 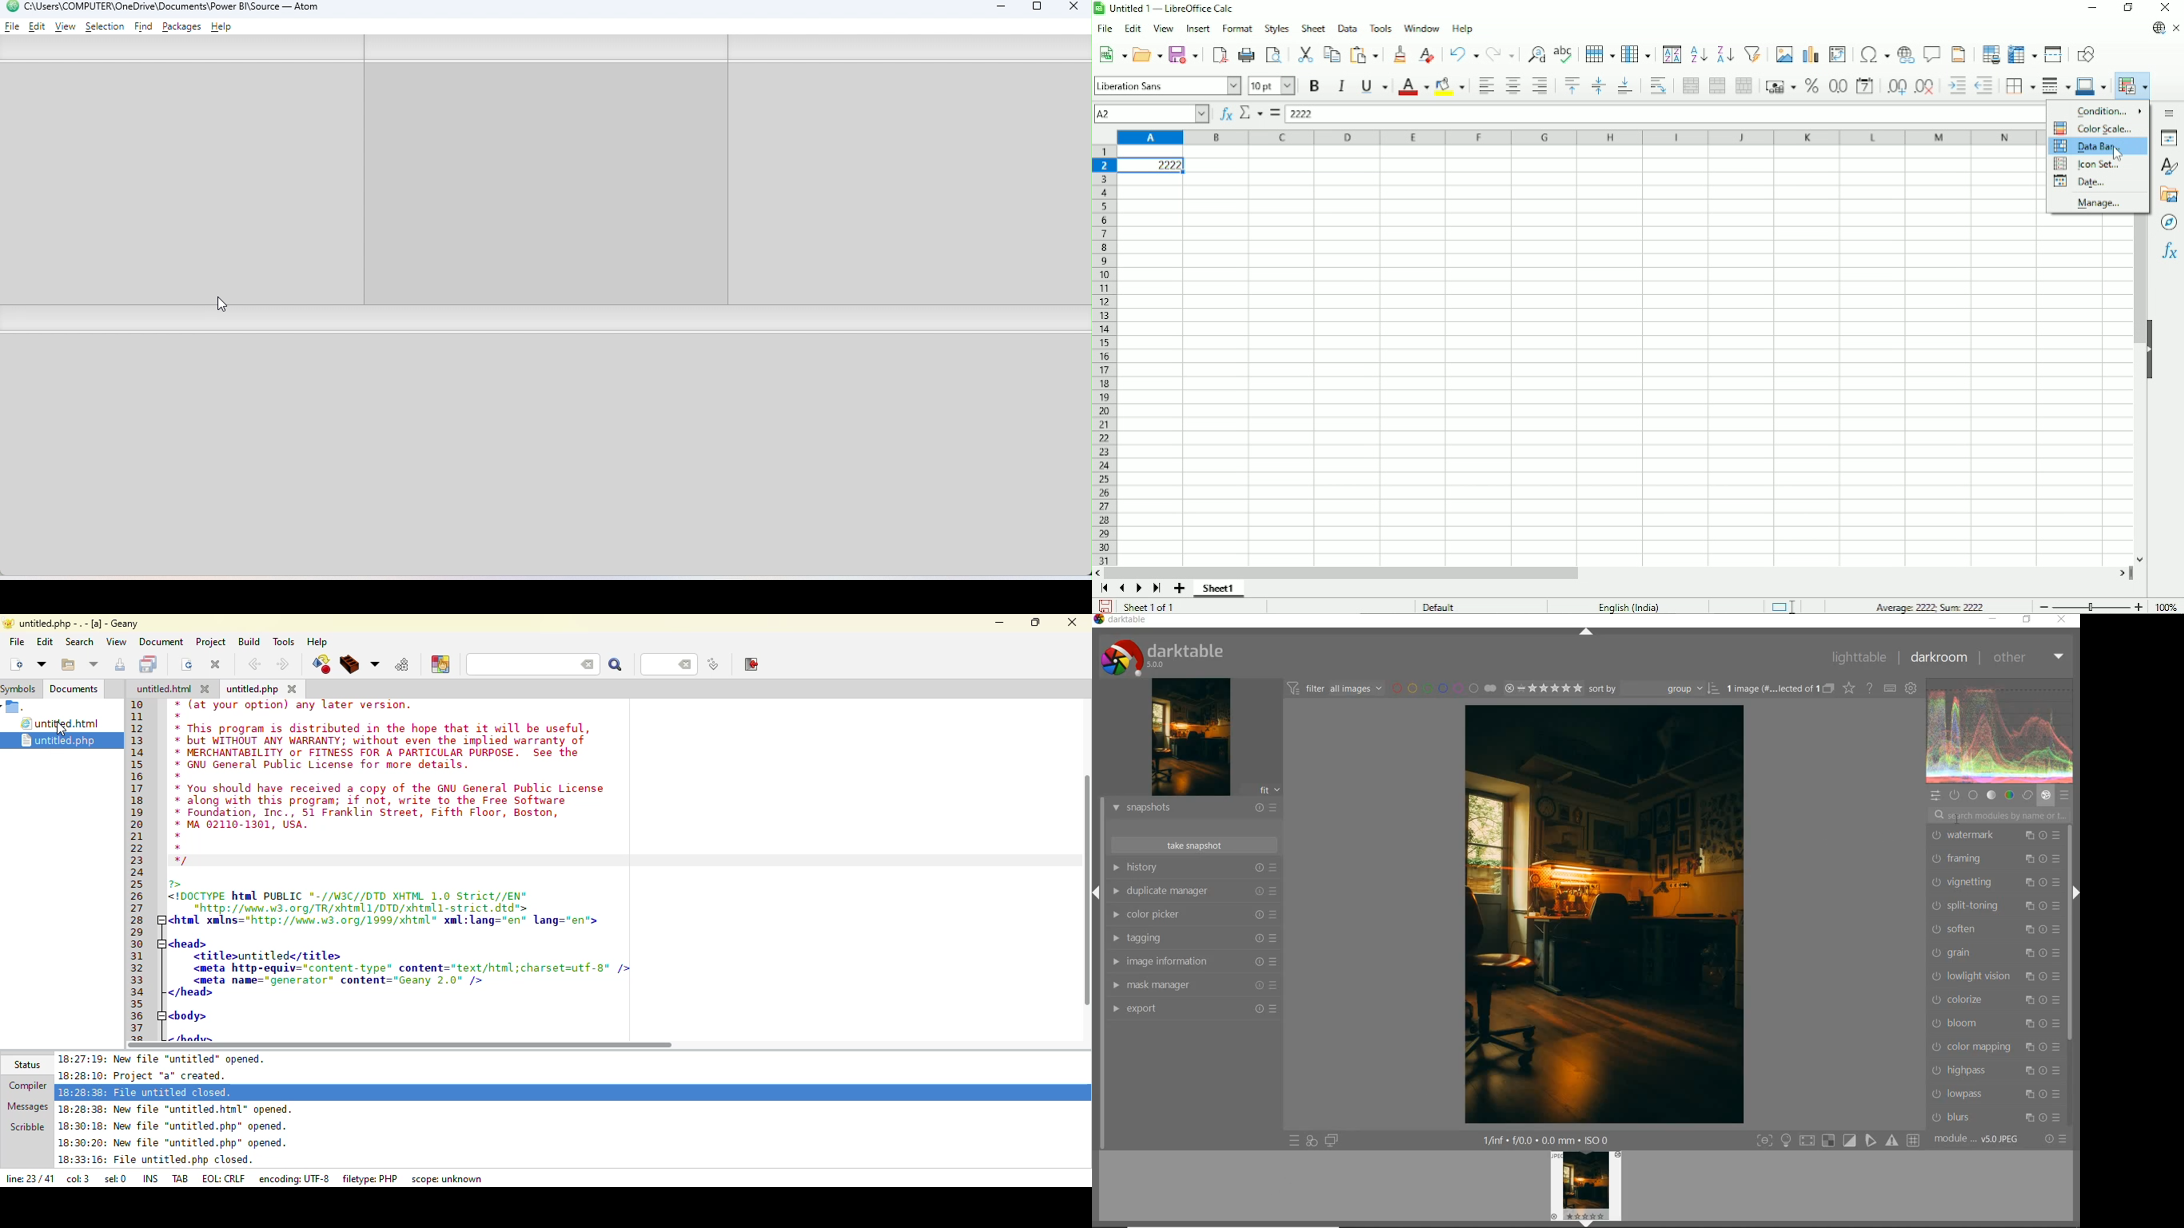 What do you see at coordinates (1246, 55) in the screenshot?
I see `Print` at bounding box center [1246, 55].